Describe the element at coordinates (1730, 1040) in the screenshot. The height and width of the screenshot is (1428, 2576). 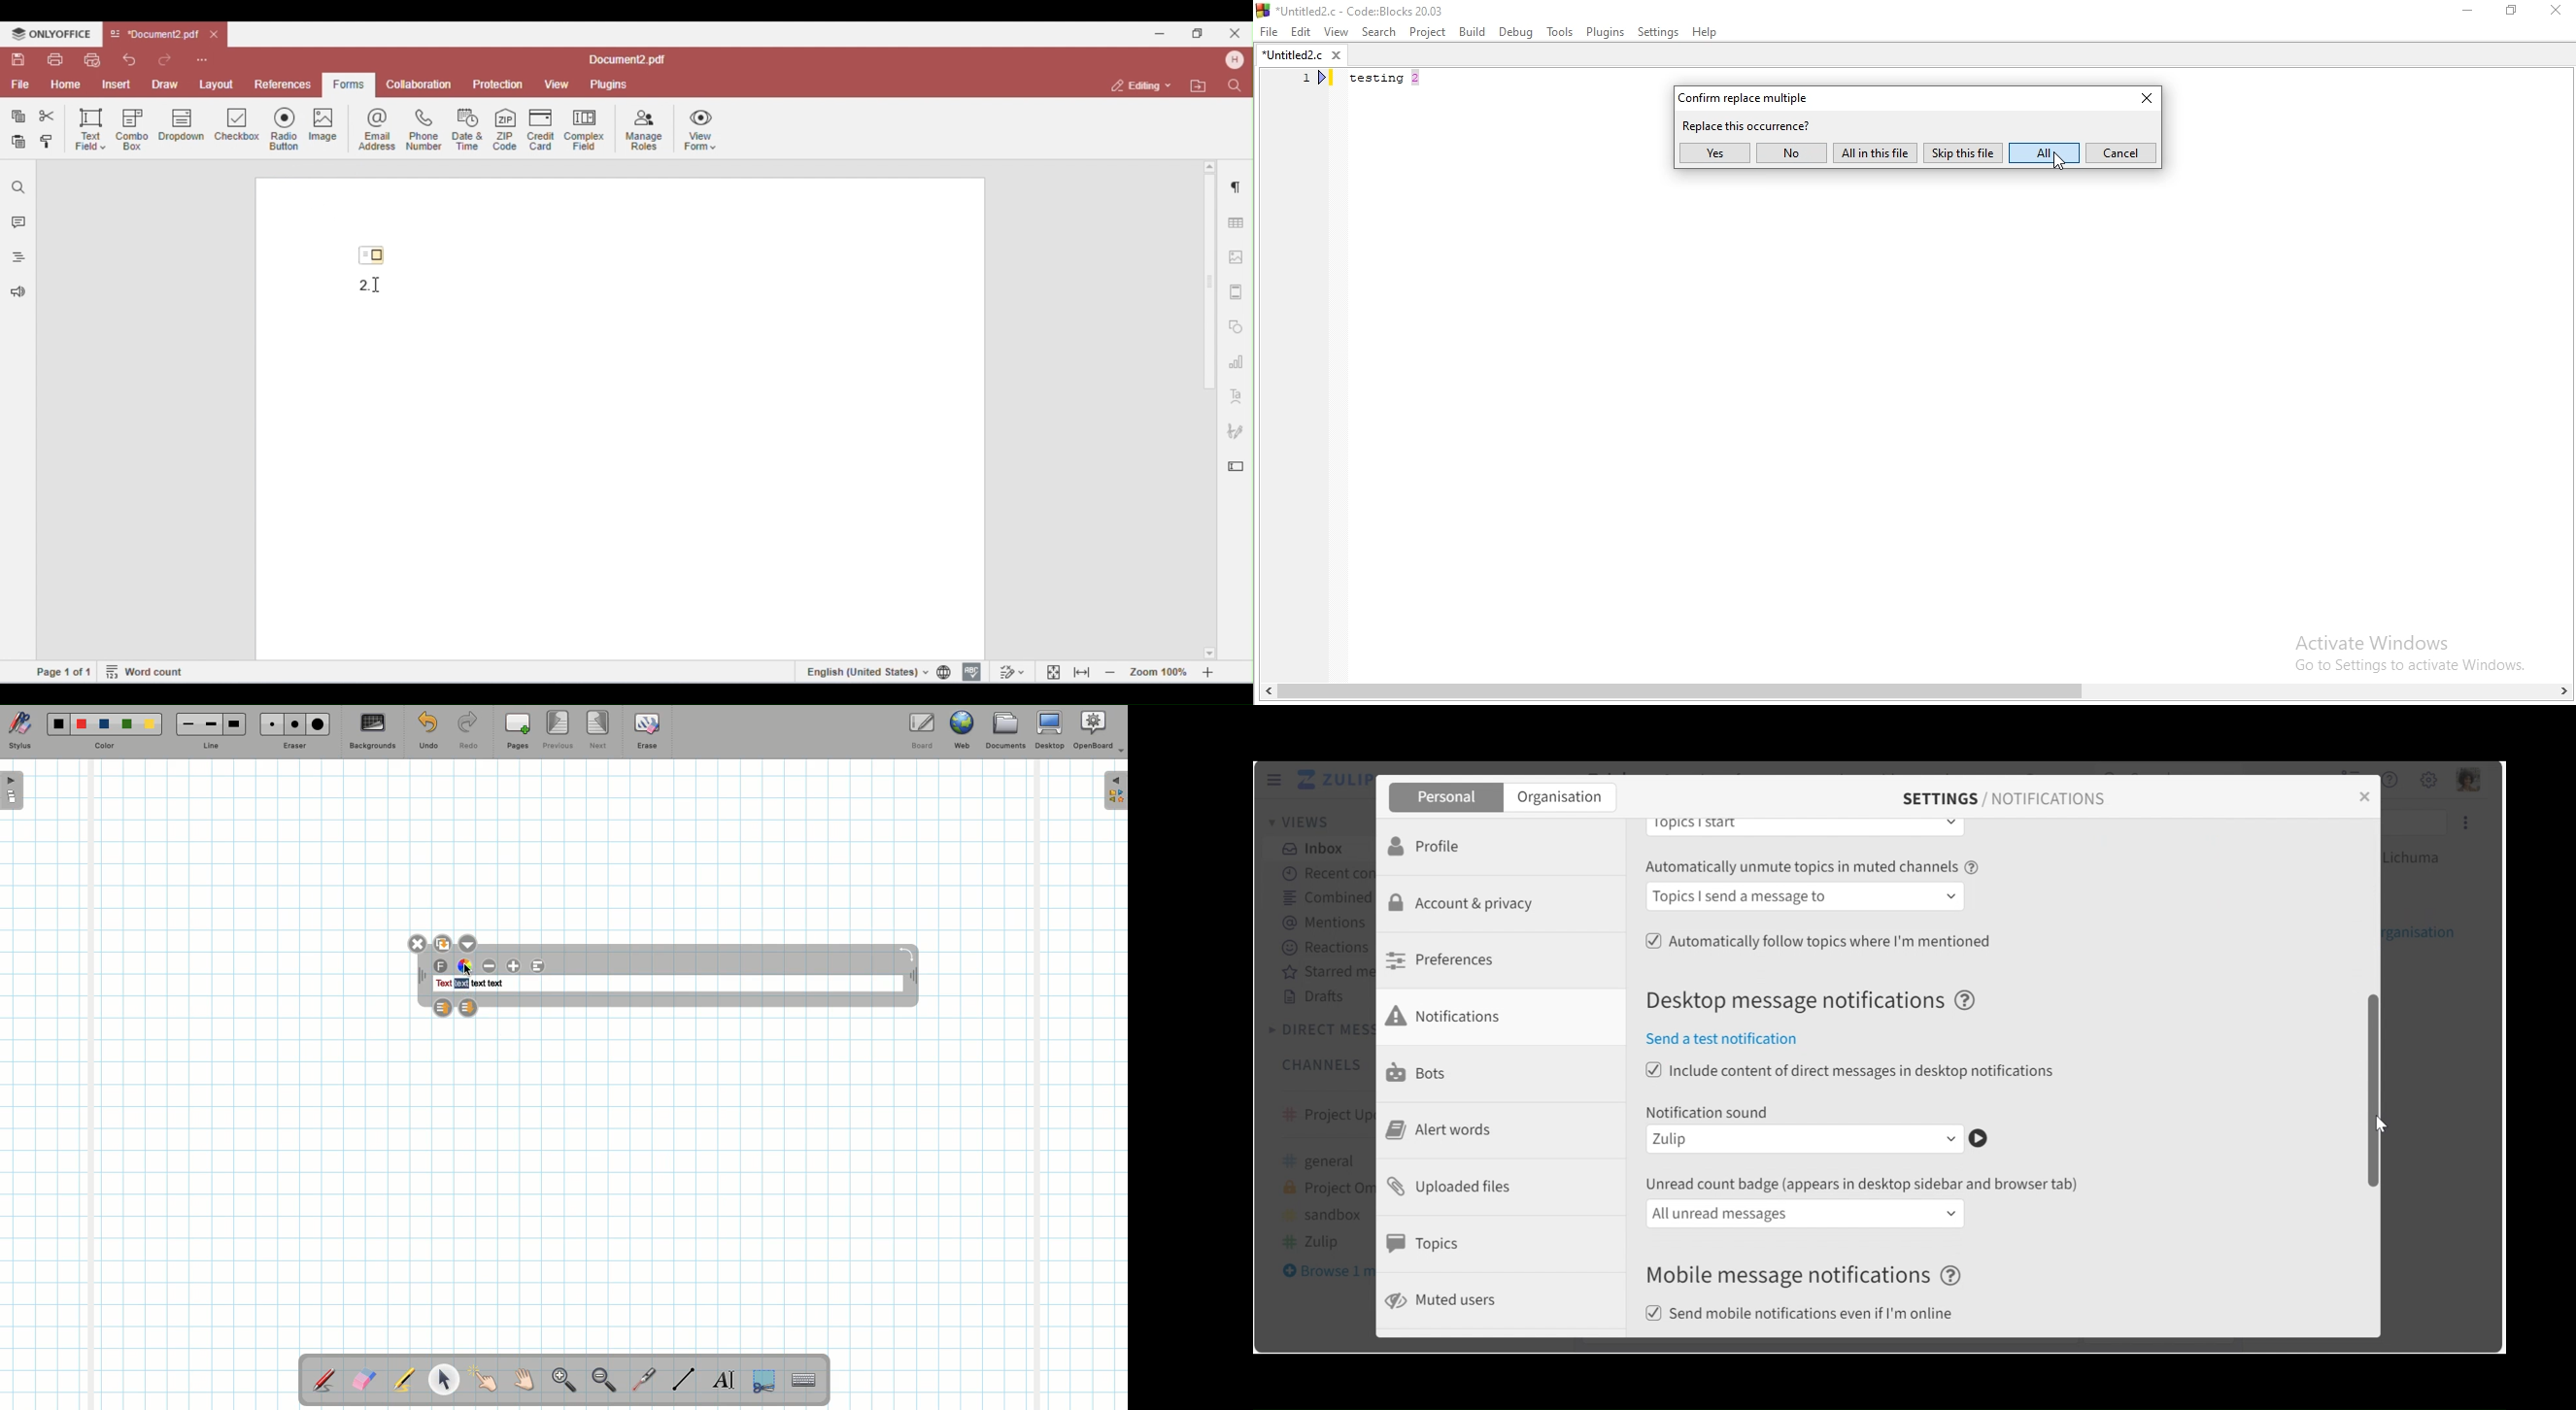
I see `Send a test notification` at that location.